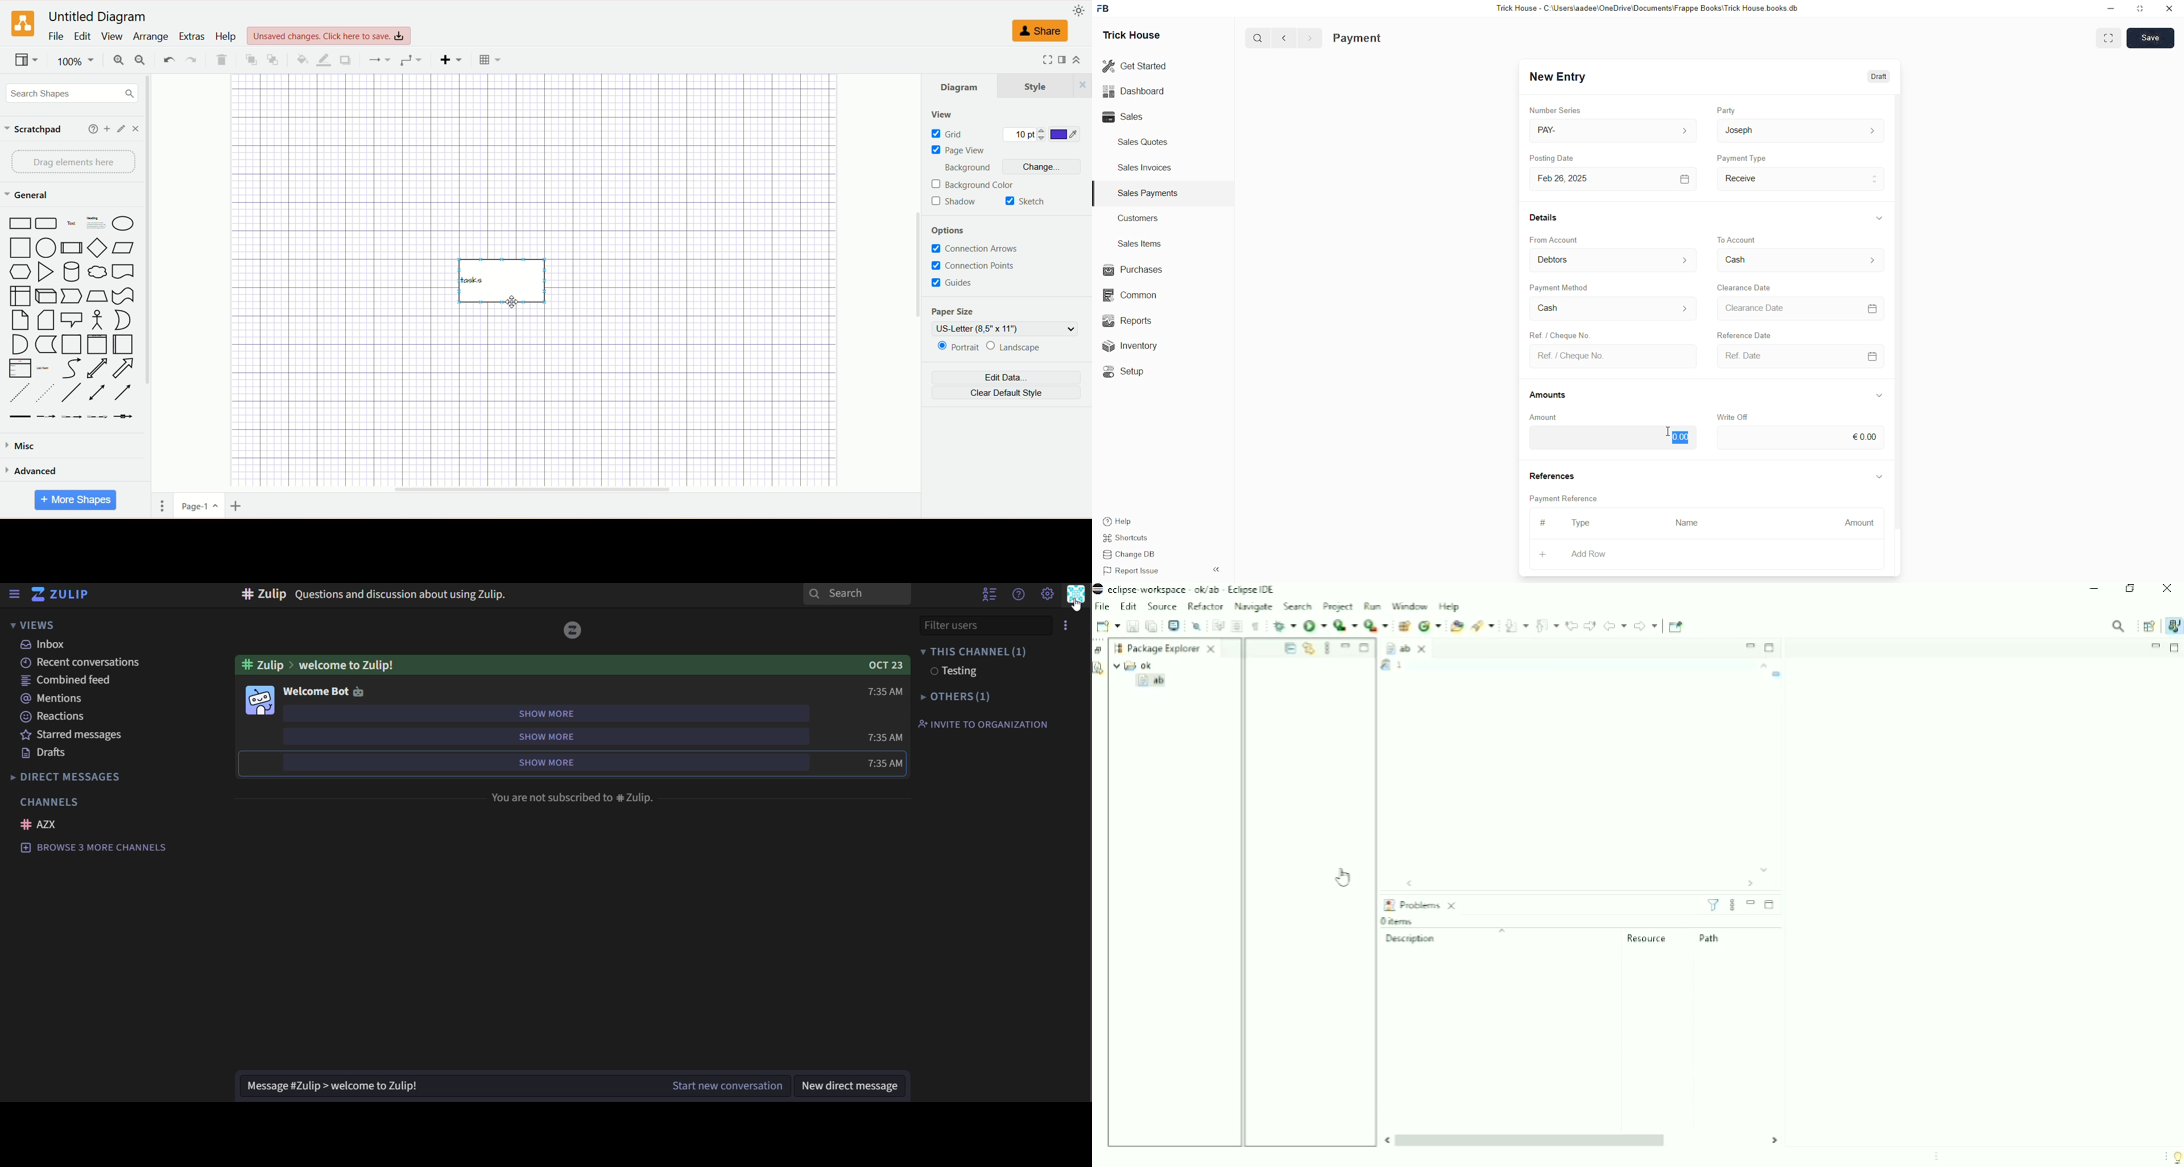  Describe the element at coordinates (1119, 519) in the screenshot. I see `Help` at that location.